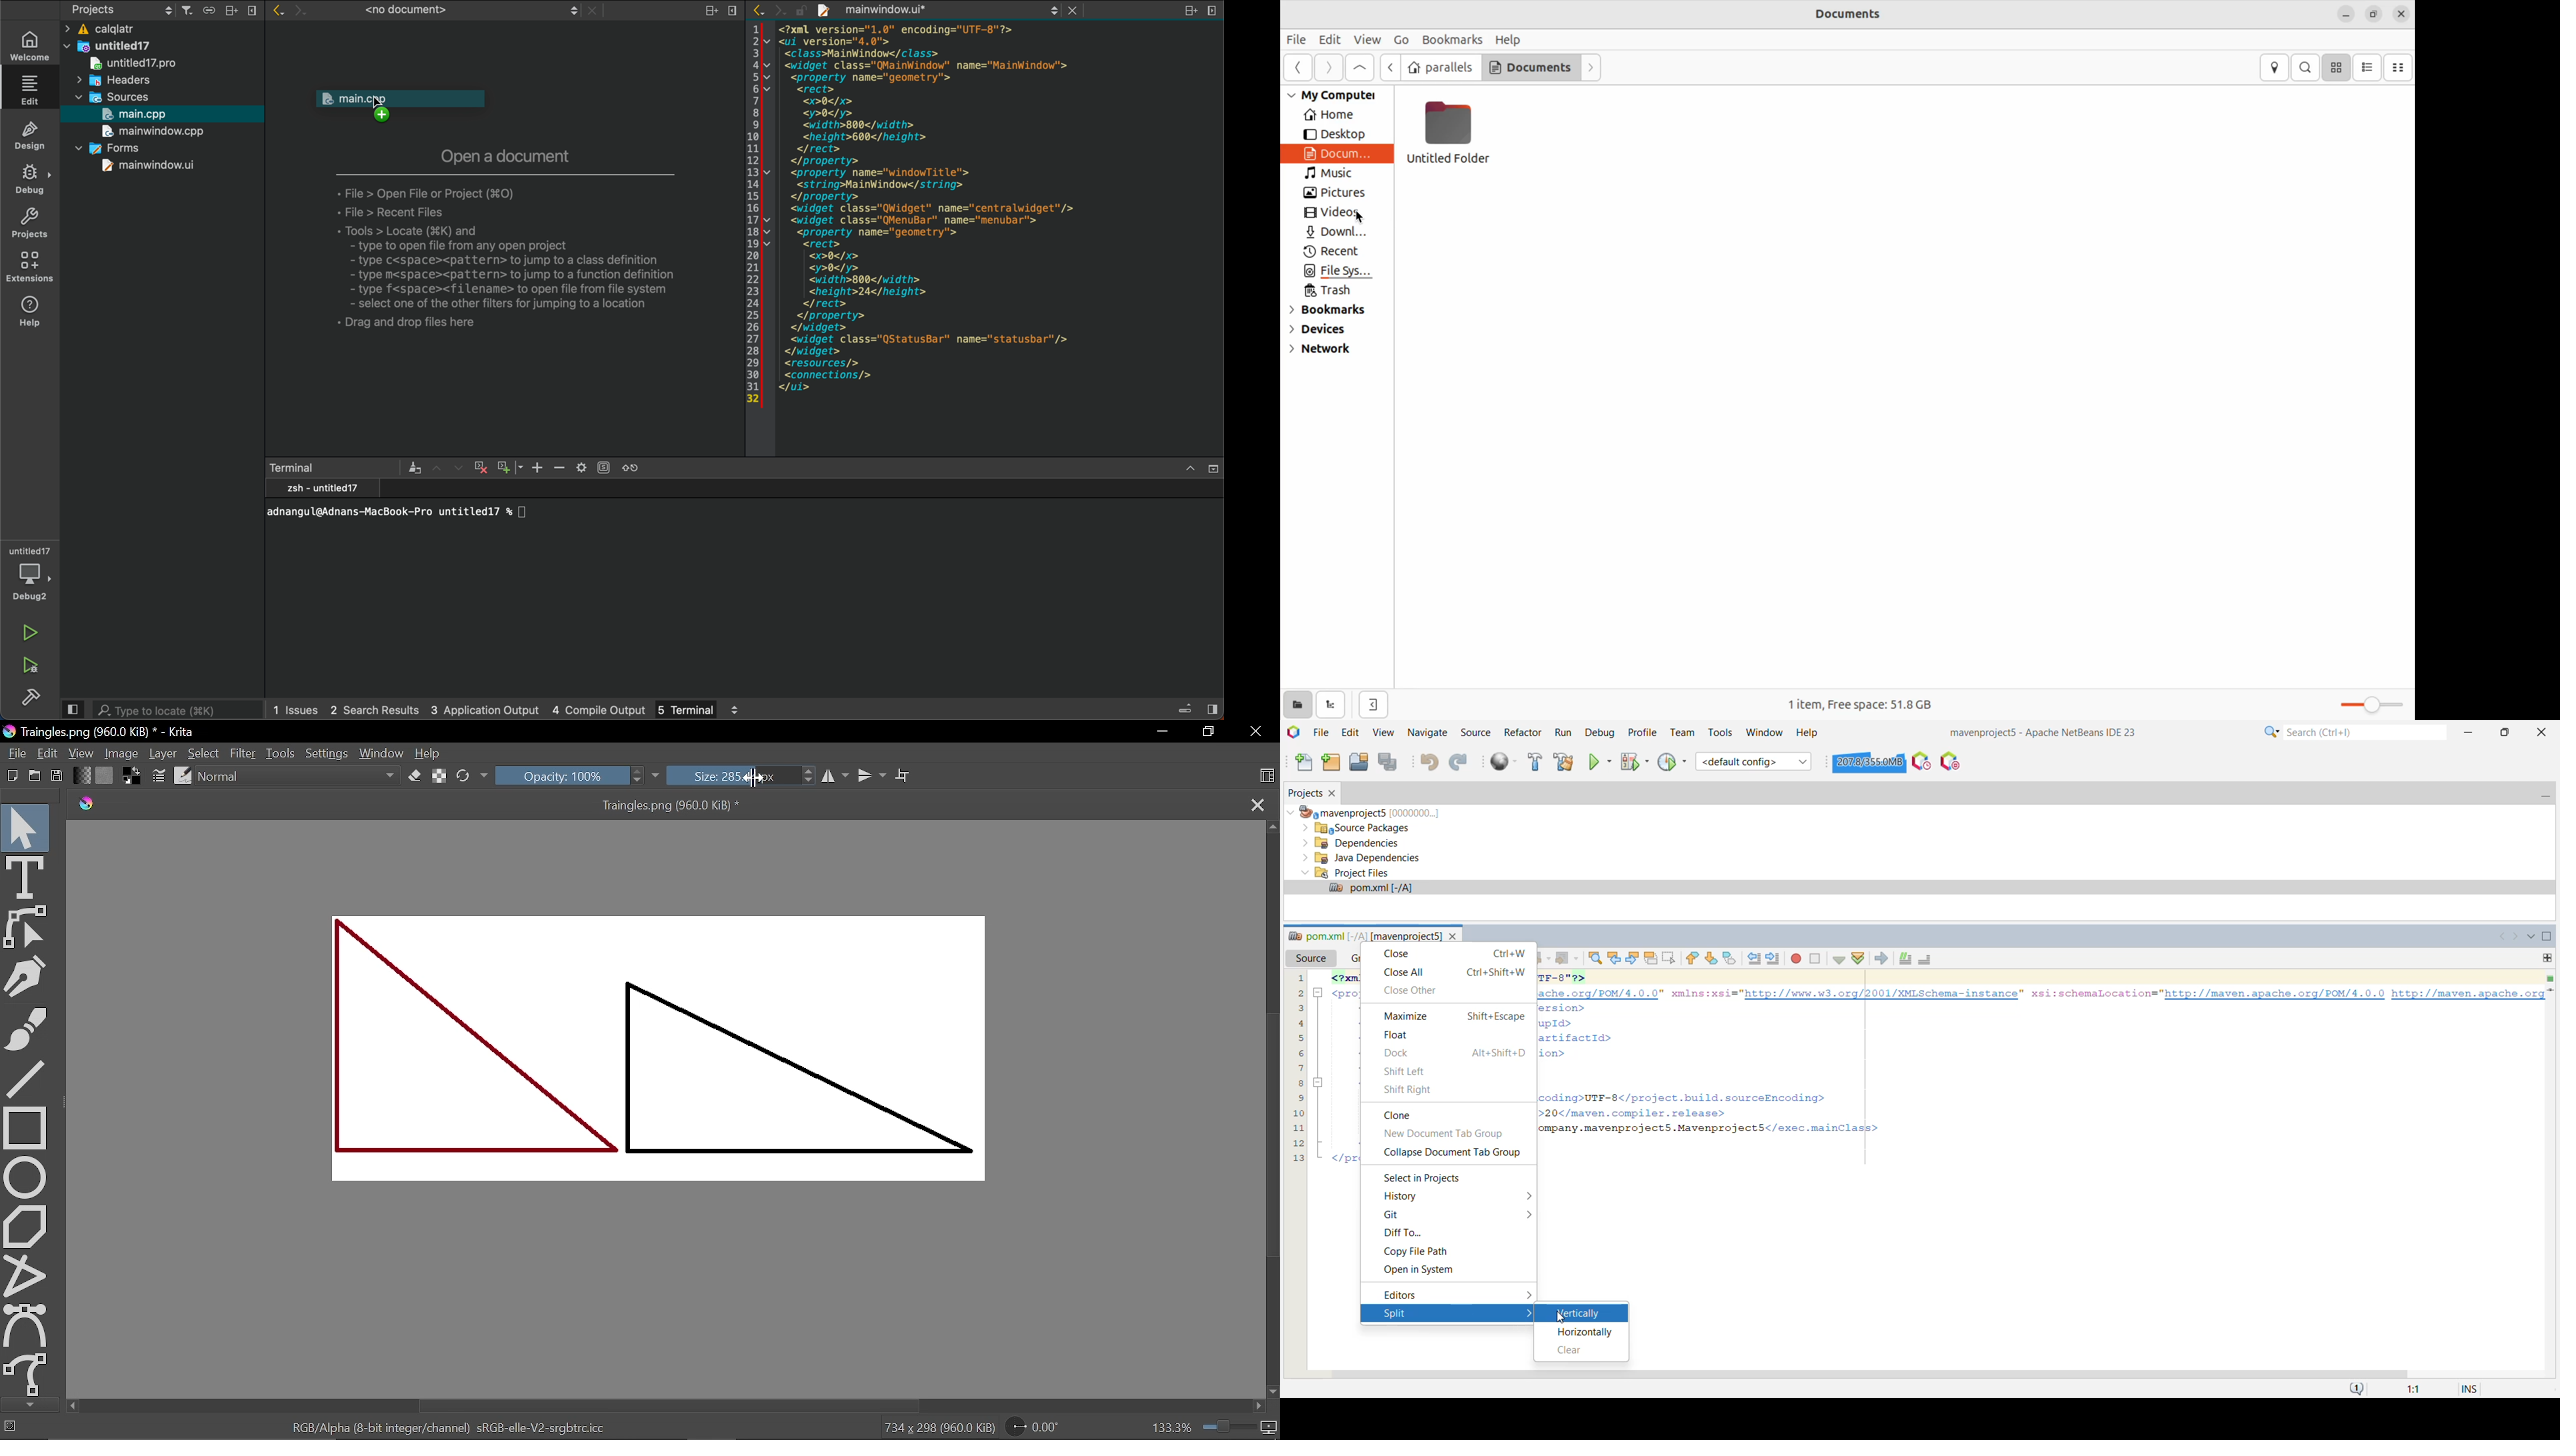  What do you see at coordinates (2547, 958) in the screenshot?
I see `Drag to split this window vertically or horizontally` at bounding box center [2547, 958].